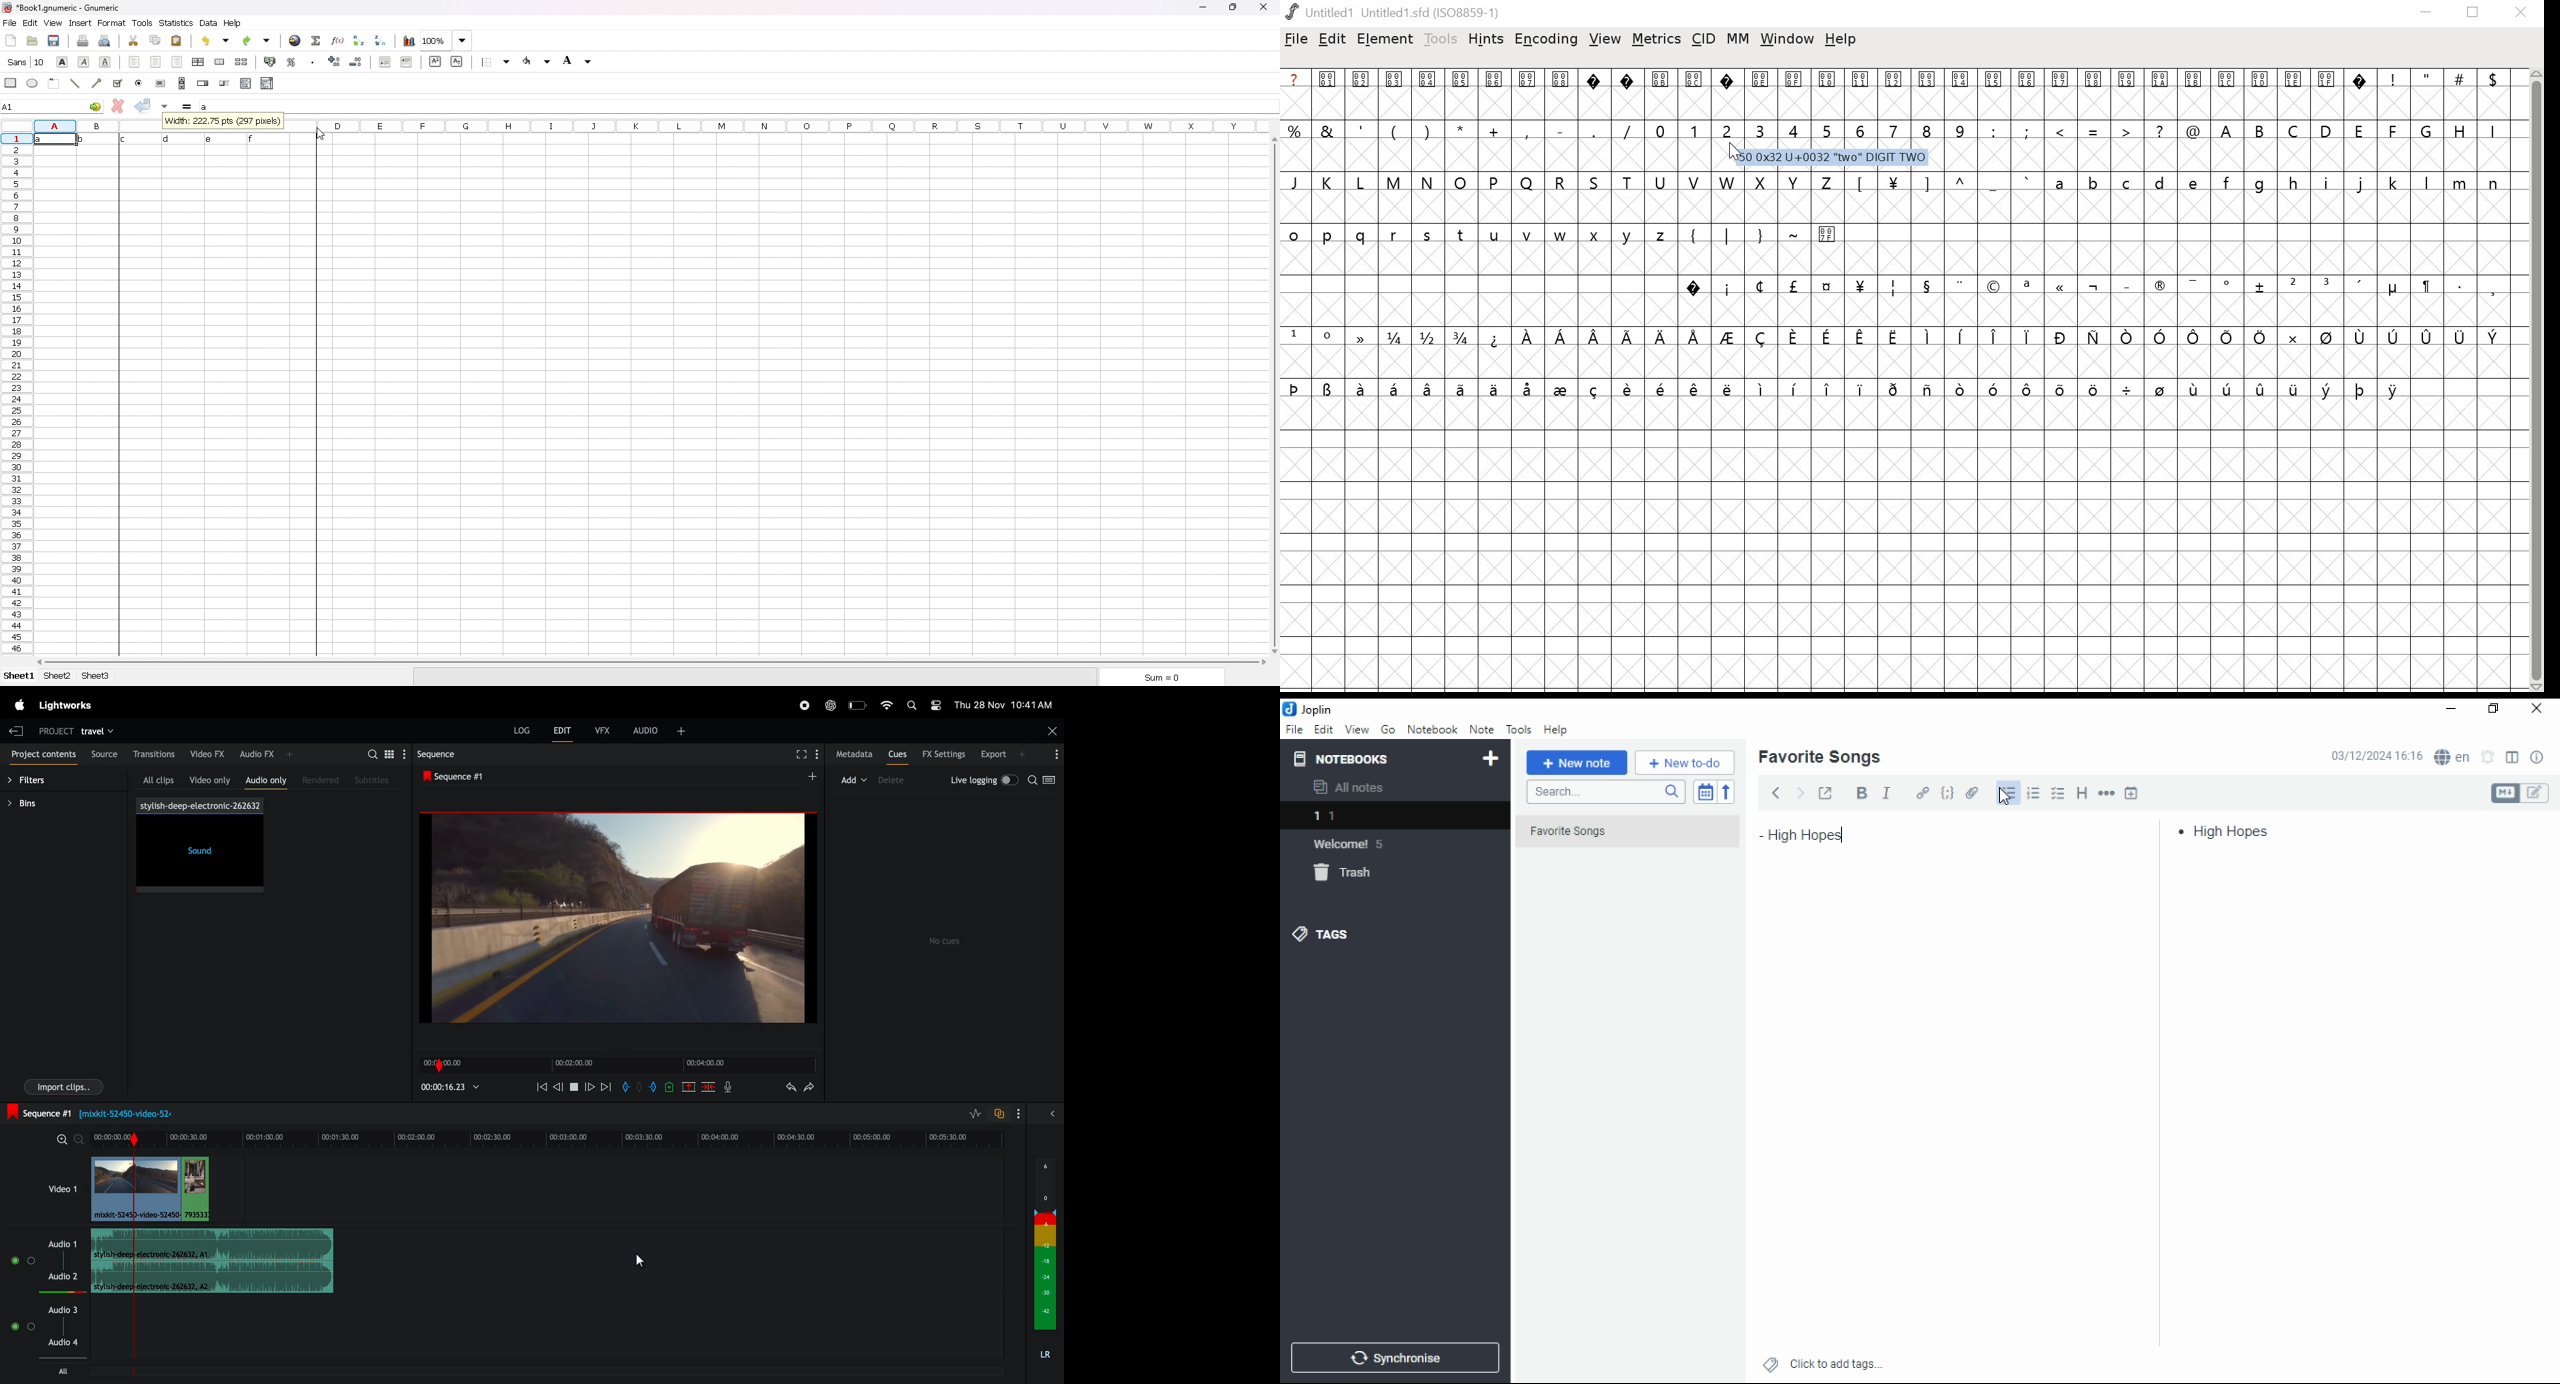 This screenshot has width=2576, height=1400. What do you see at coordinates (63, 1086) in the screenshot?
I see `imports` at bounding box center [63, 1086].